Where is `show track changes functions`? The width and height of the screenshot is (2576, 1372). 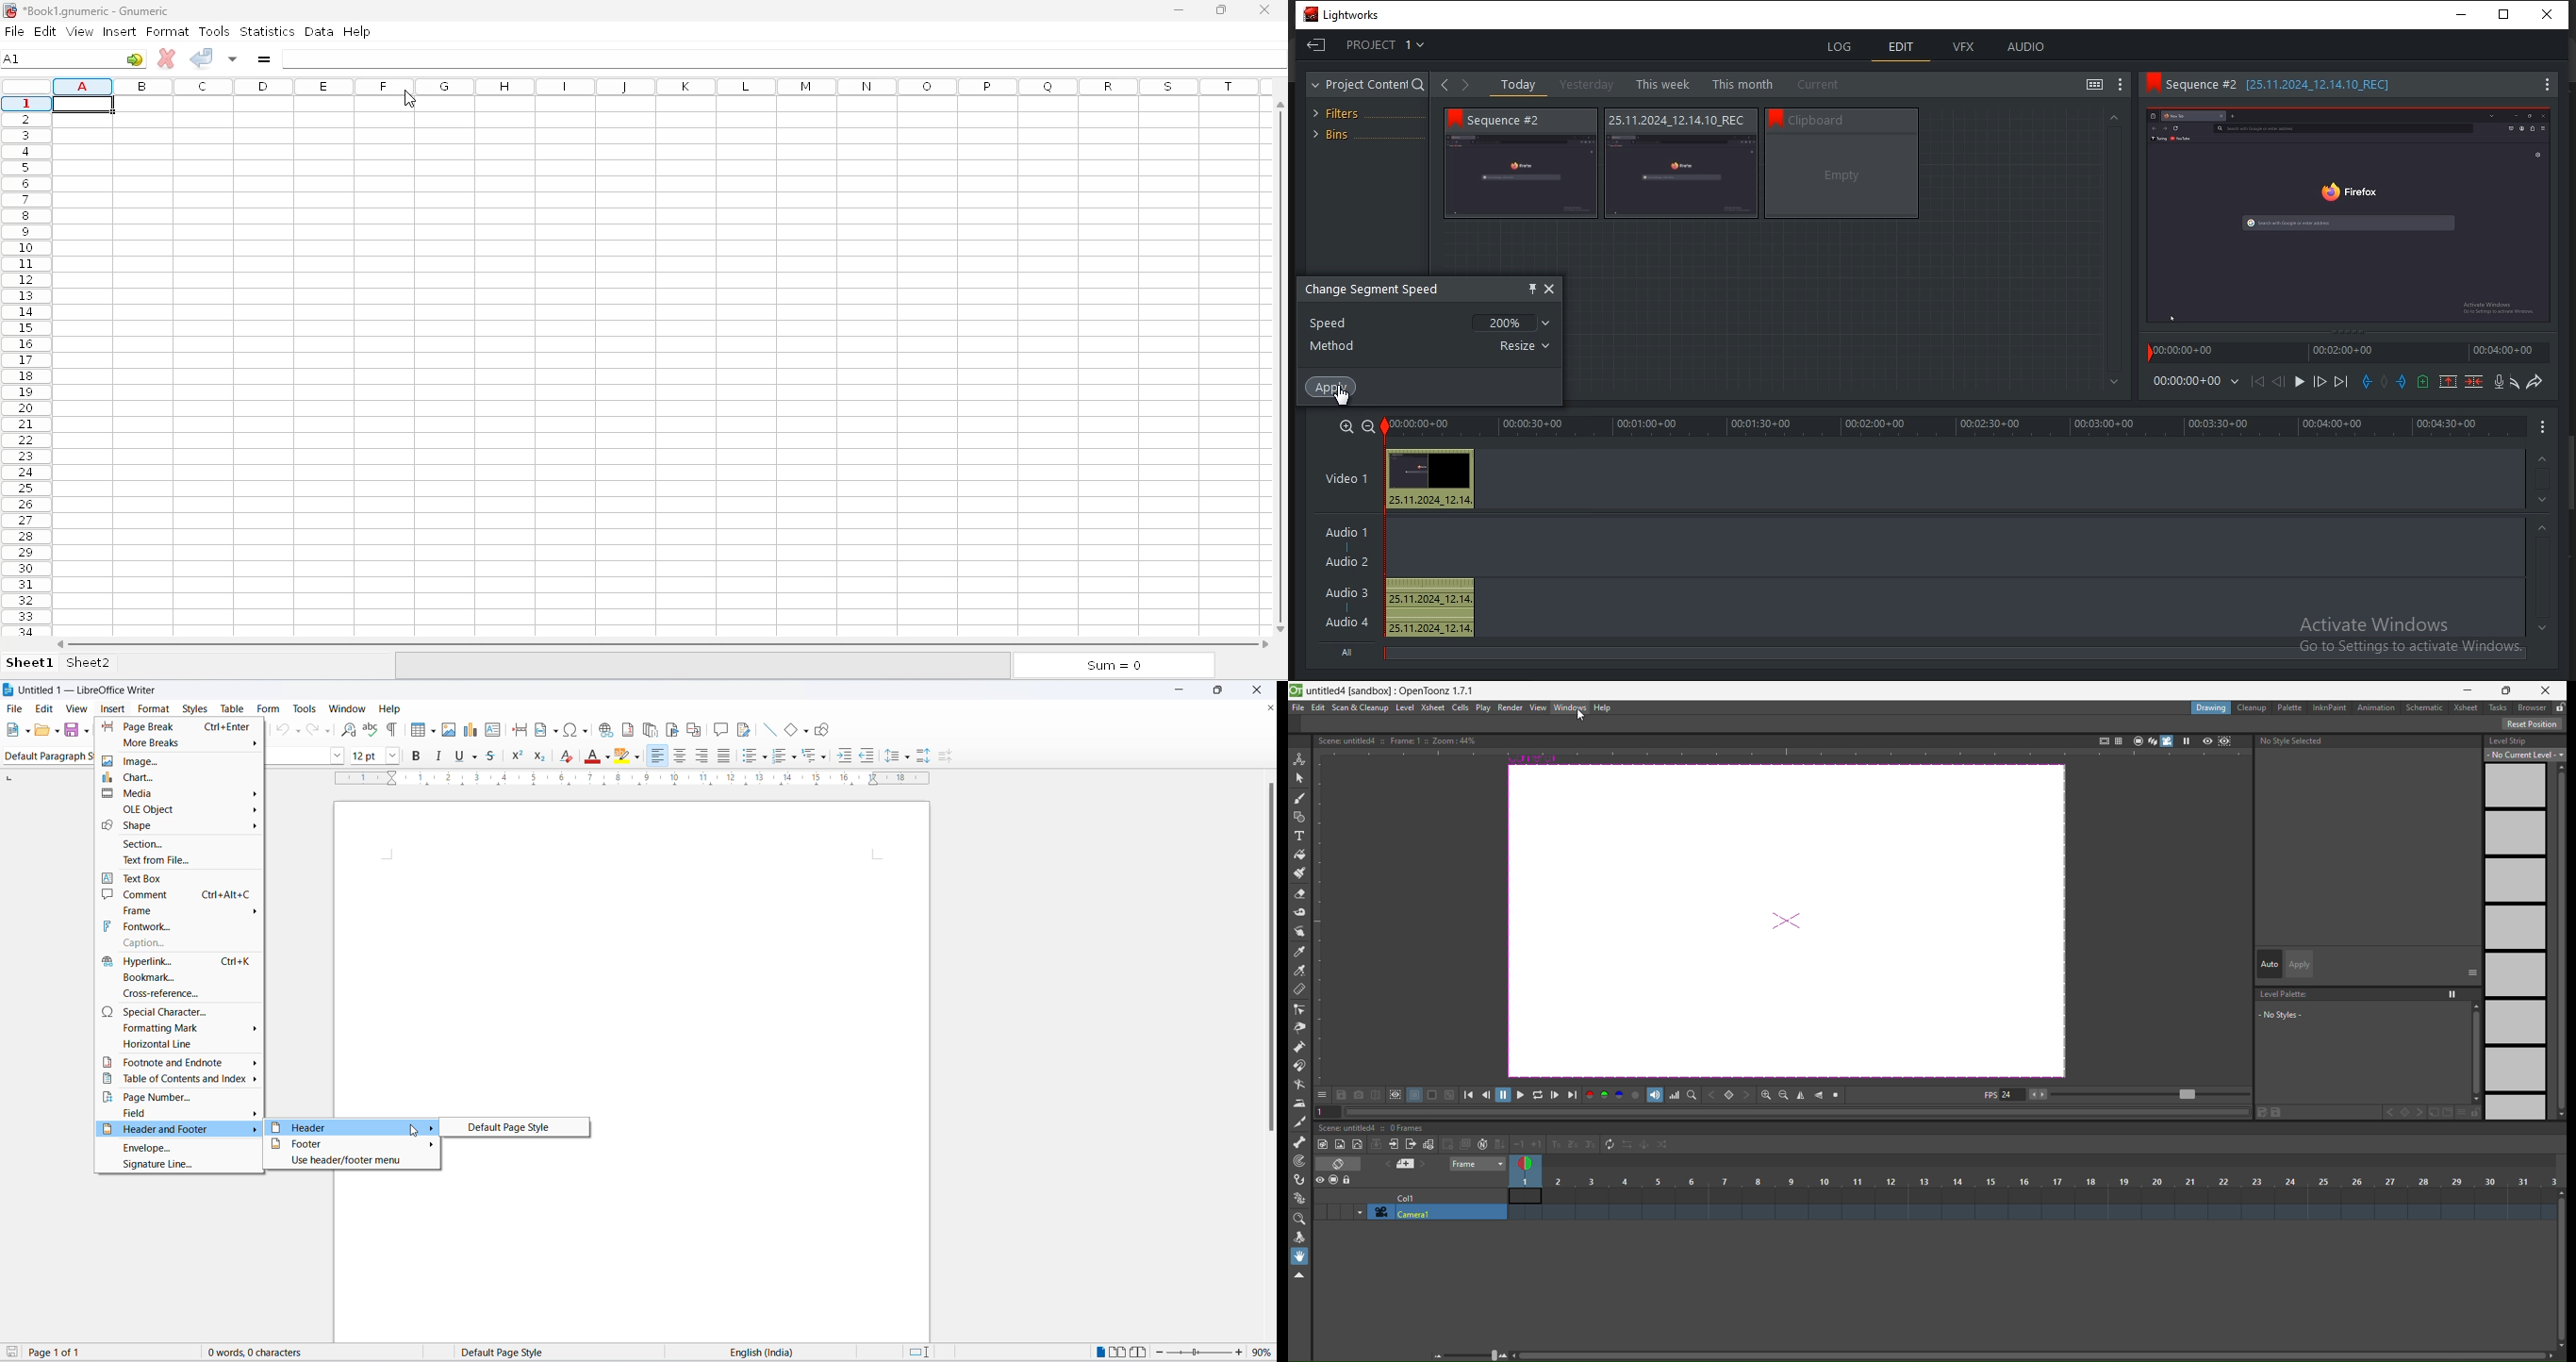 show track changes functions is located at coordinates (743, 729).